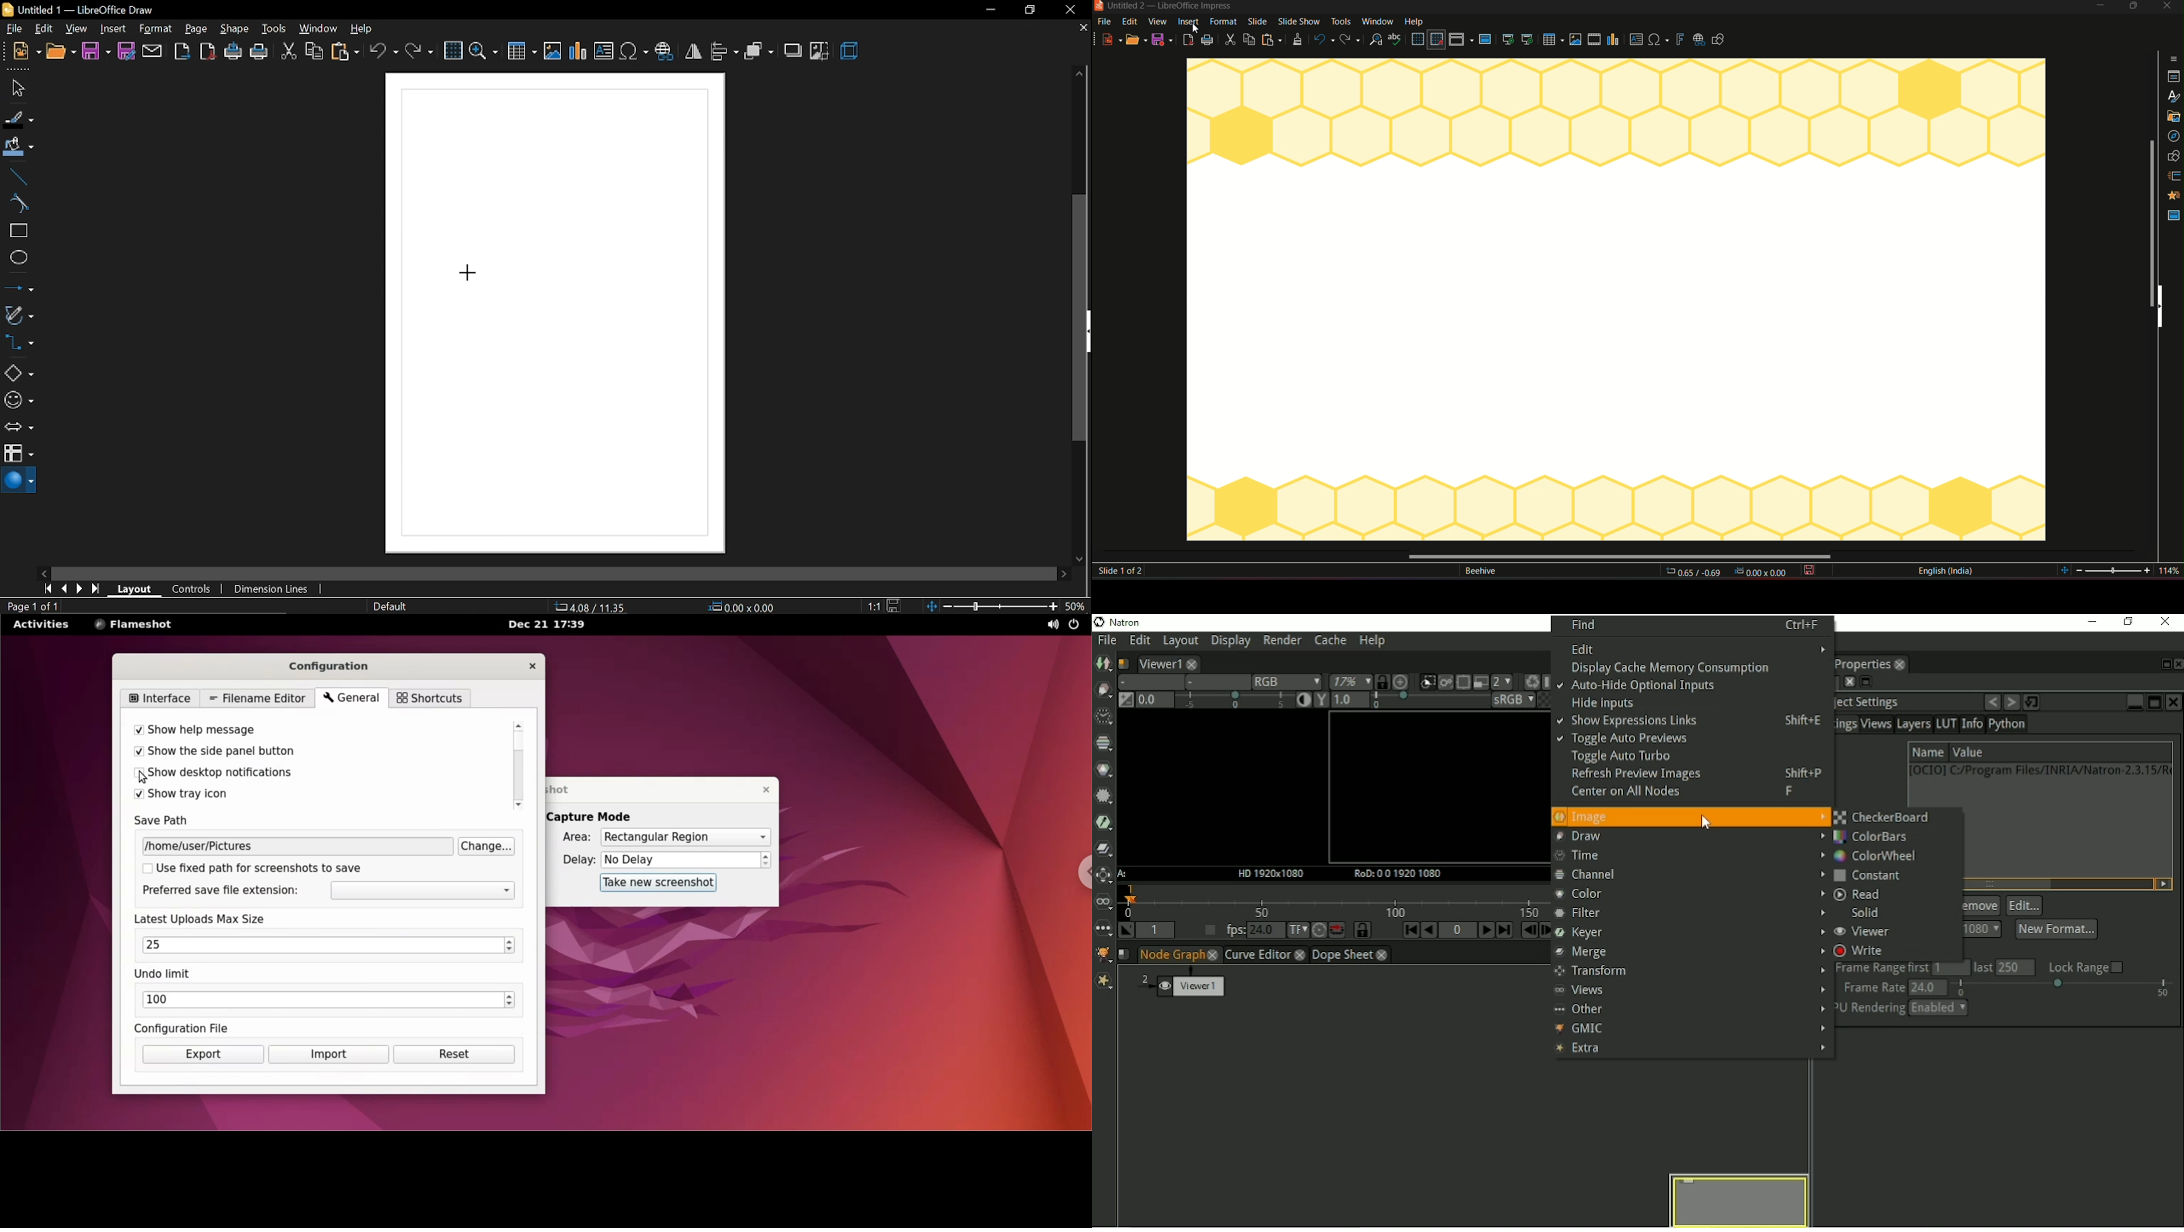 This screenshot has height=1232, width=2184. Describe the element at coordinates (1257, 22) in the screenshot. I see `slide` at that location.